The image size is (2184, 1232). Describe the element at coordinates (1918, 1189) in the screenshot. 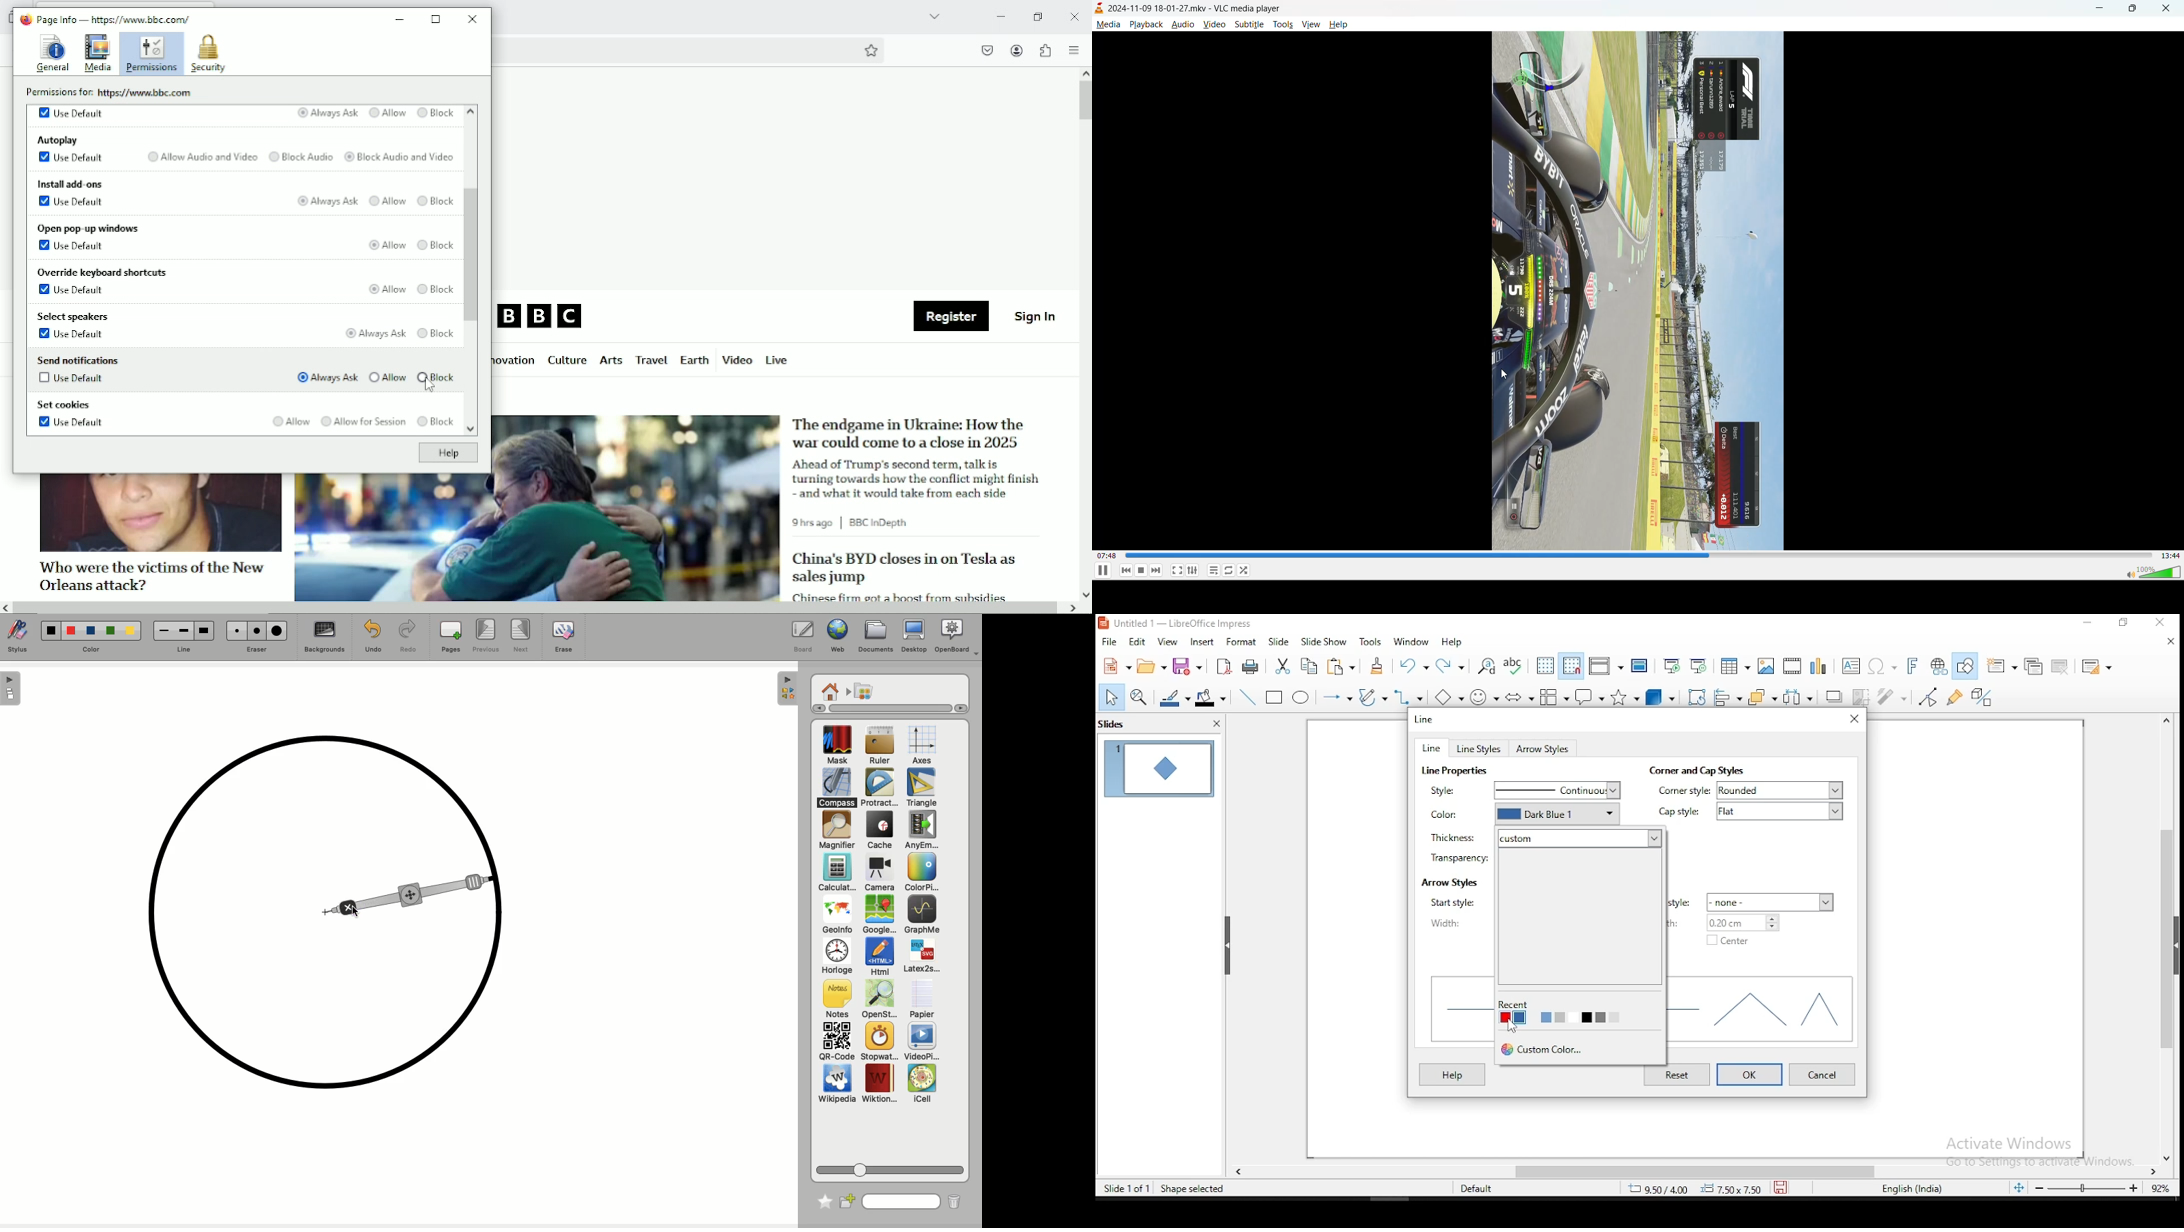

I see `english (india)` at that location.